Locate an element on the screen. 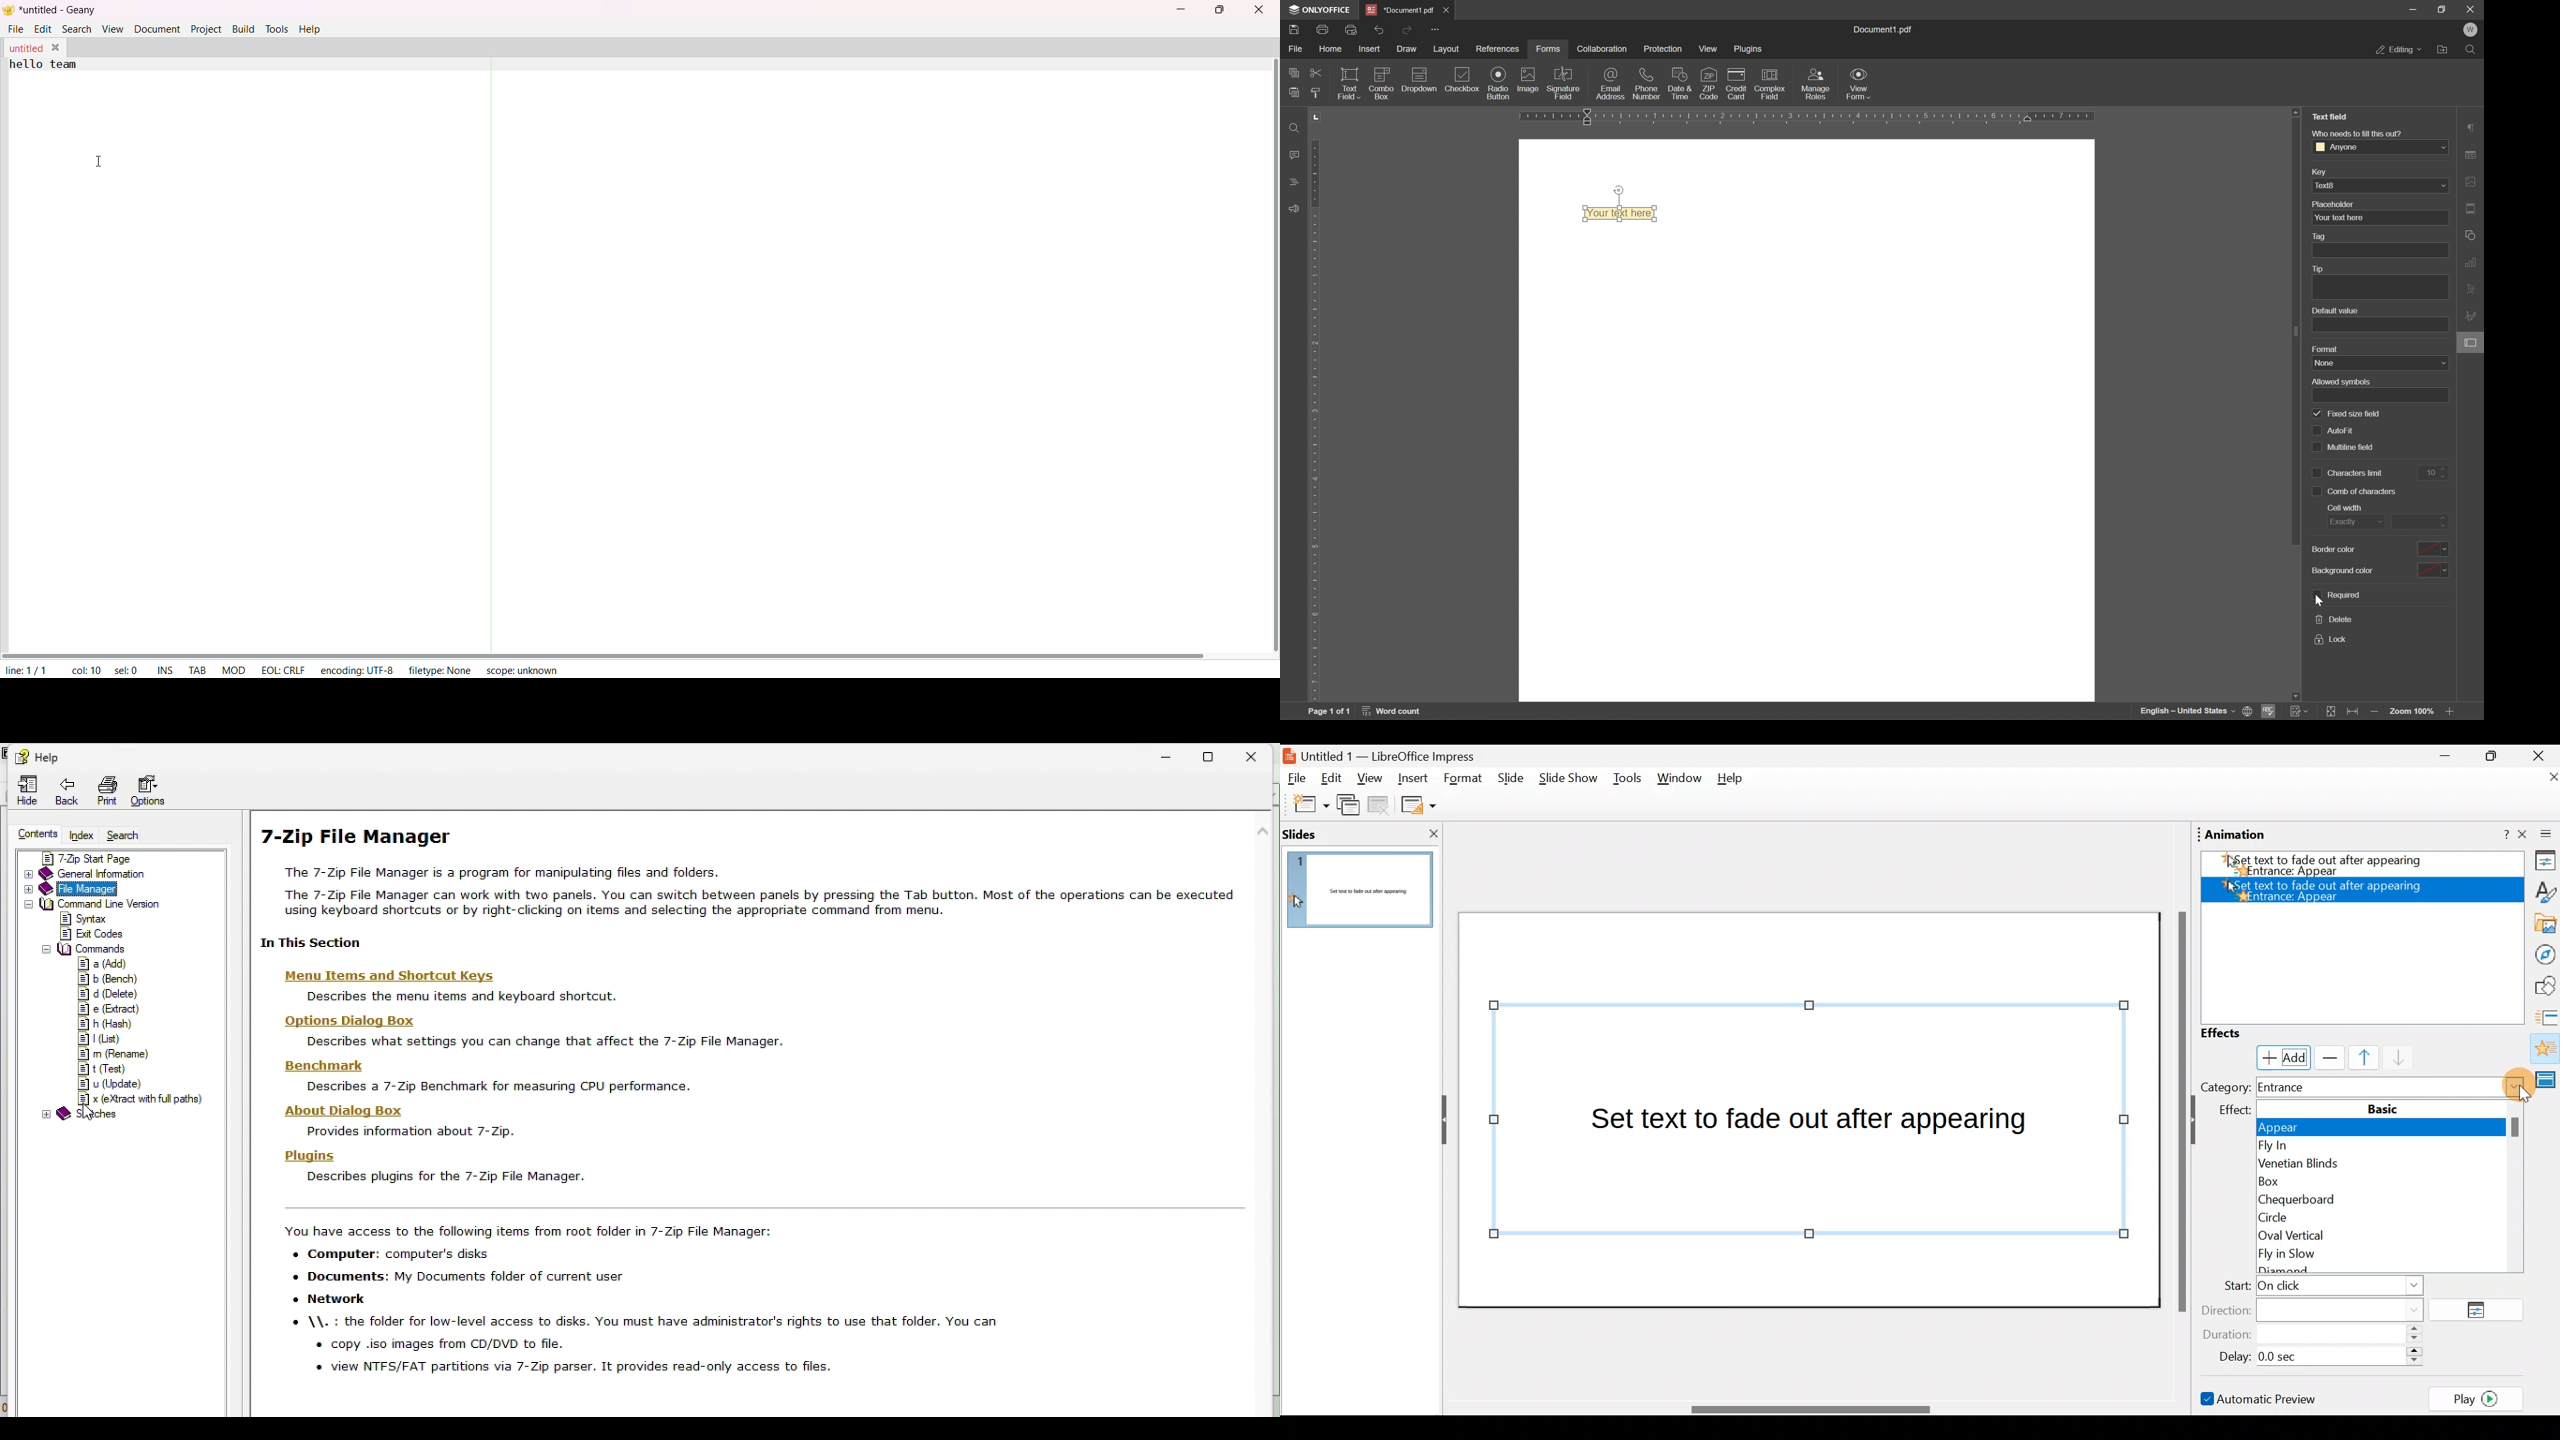 This screenshot has width=2576, height=1456. email addresses is located at coordinates (1612, 84).